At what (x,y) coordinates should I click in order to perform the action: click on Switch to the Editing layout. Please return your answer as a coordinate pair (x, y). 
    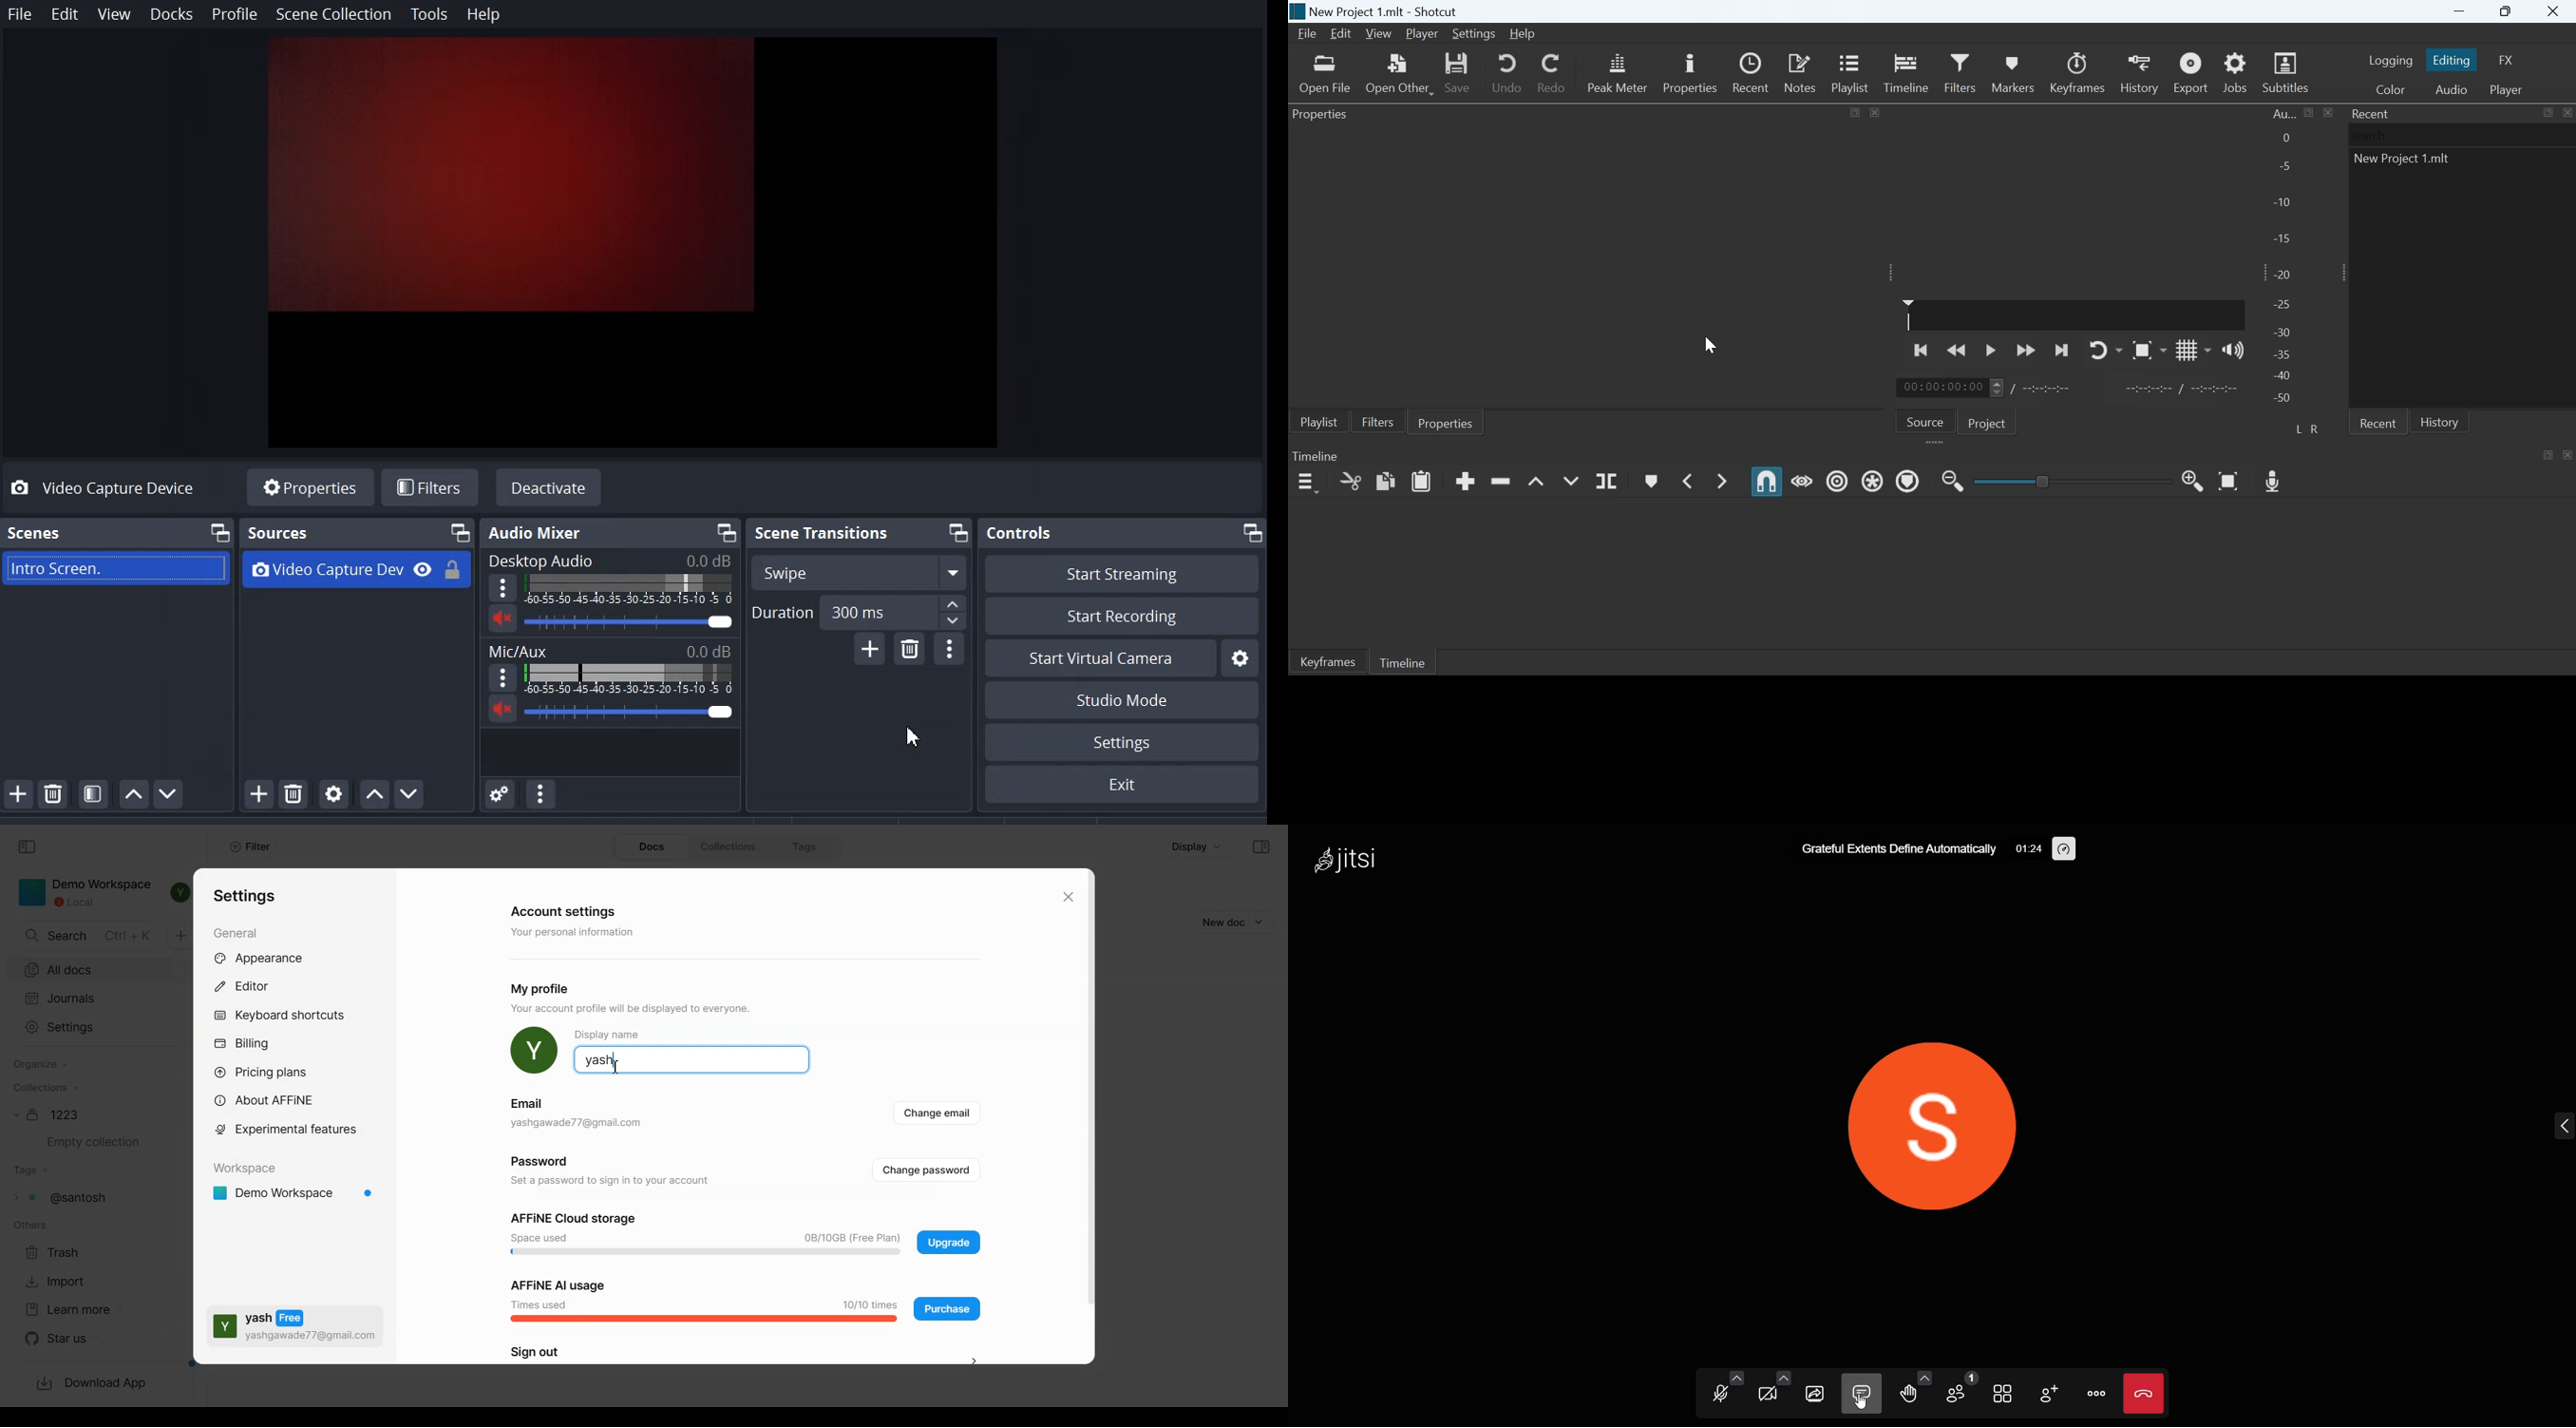
    Looking at the image, I should click on (2453, 60).